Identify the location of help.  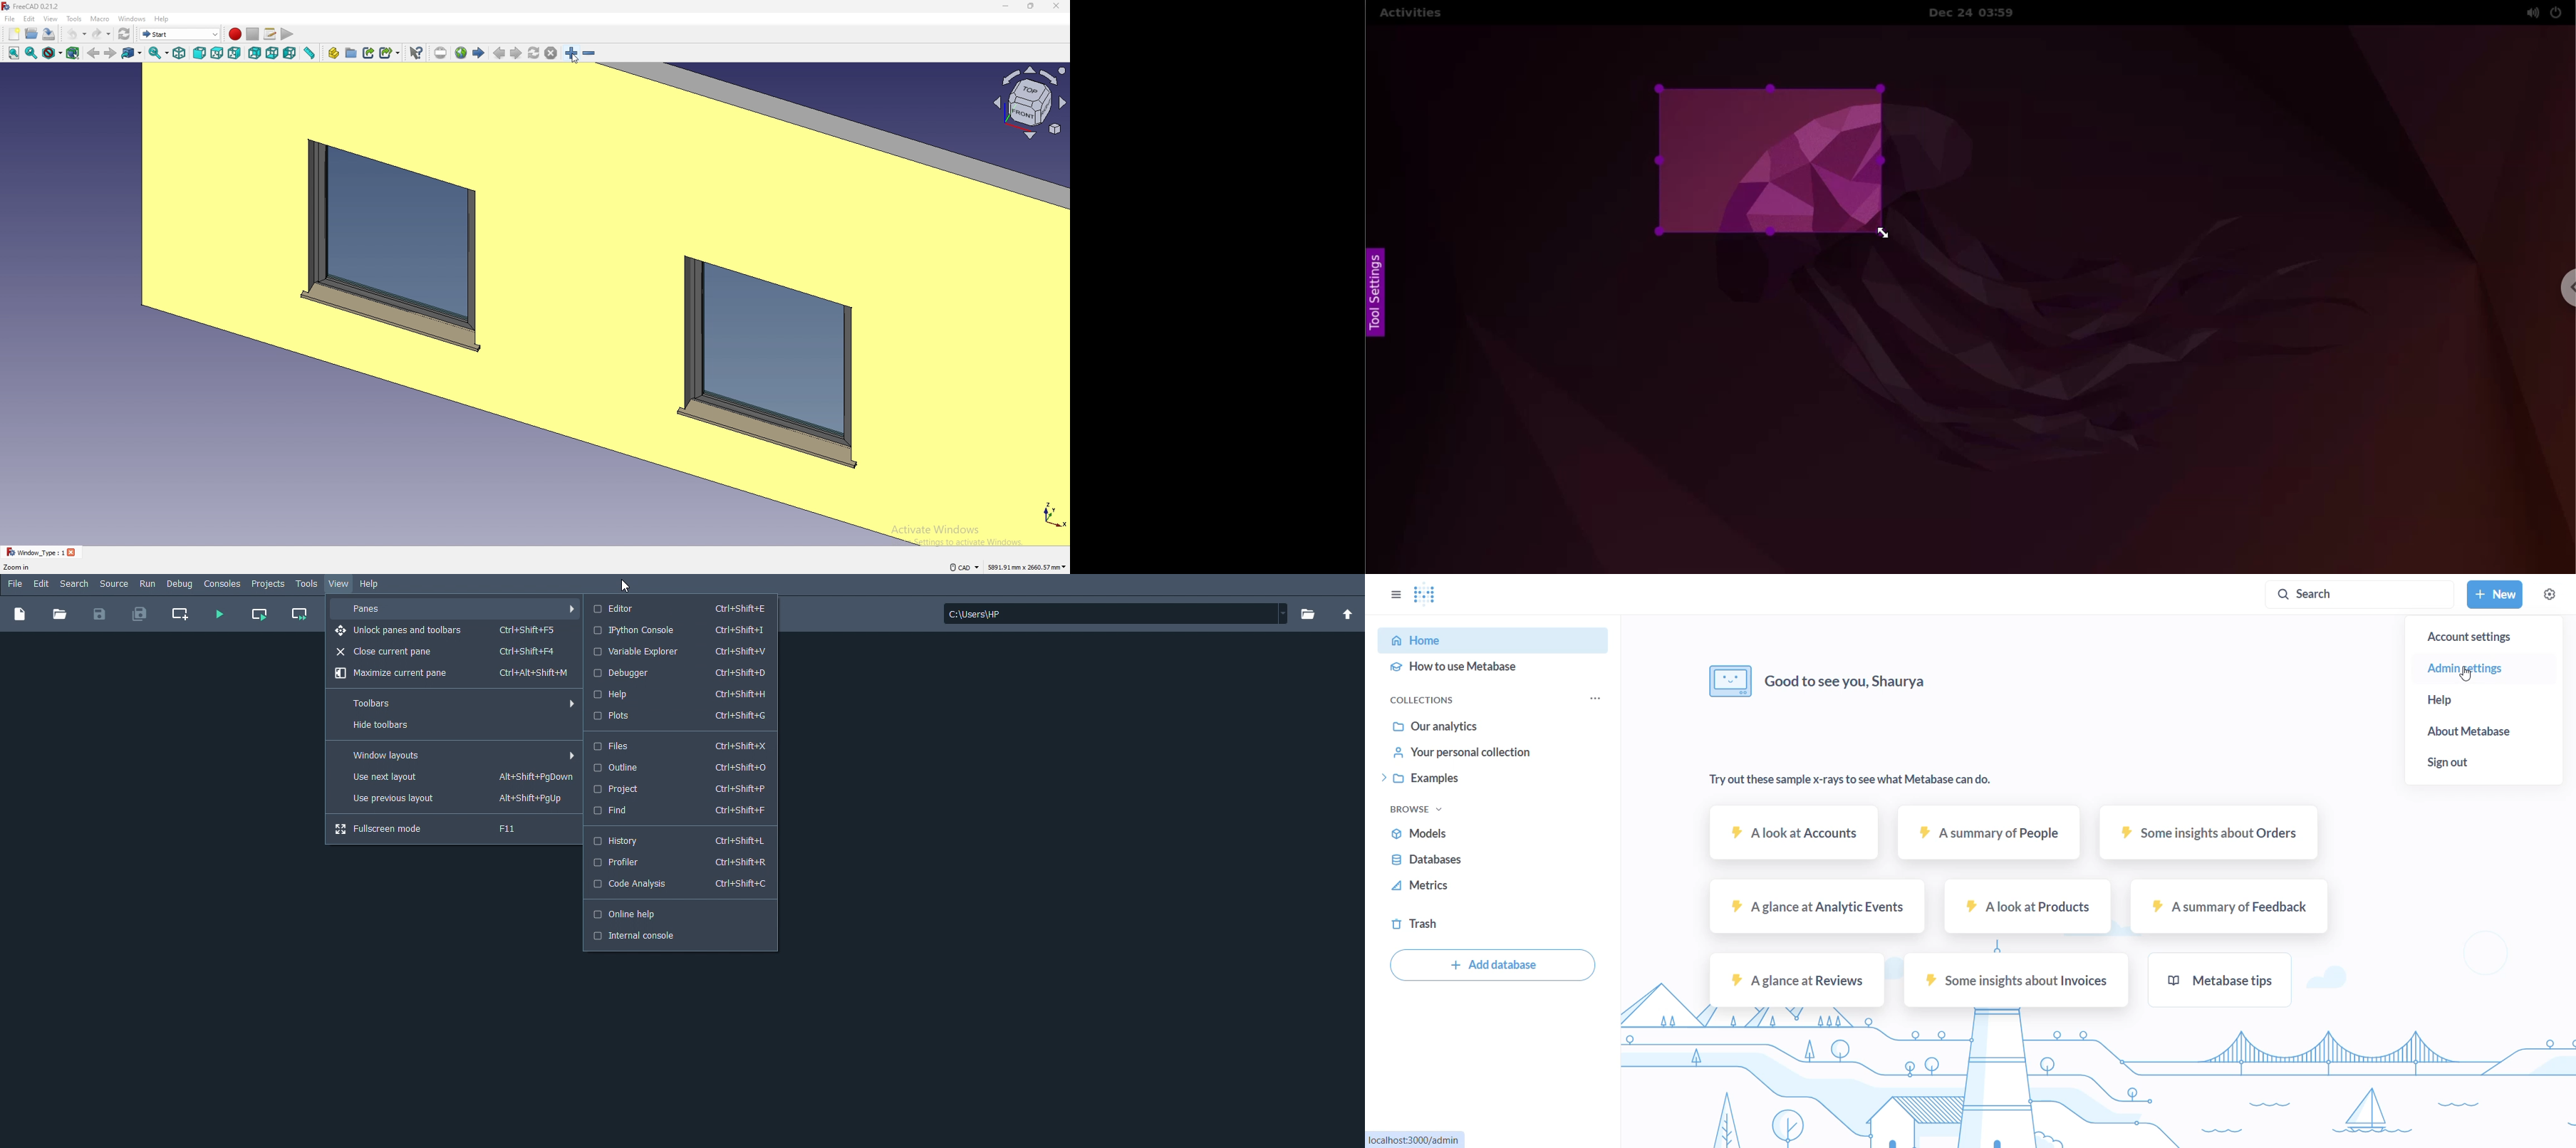
(2446, 703).